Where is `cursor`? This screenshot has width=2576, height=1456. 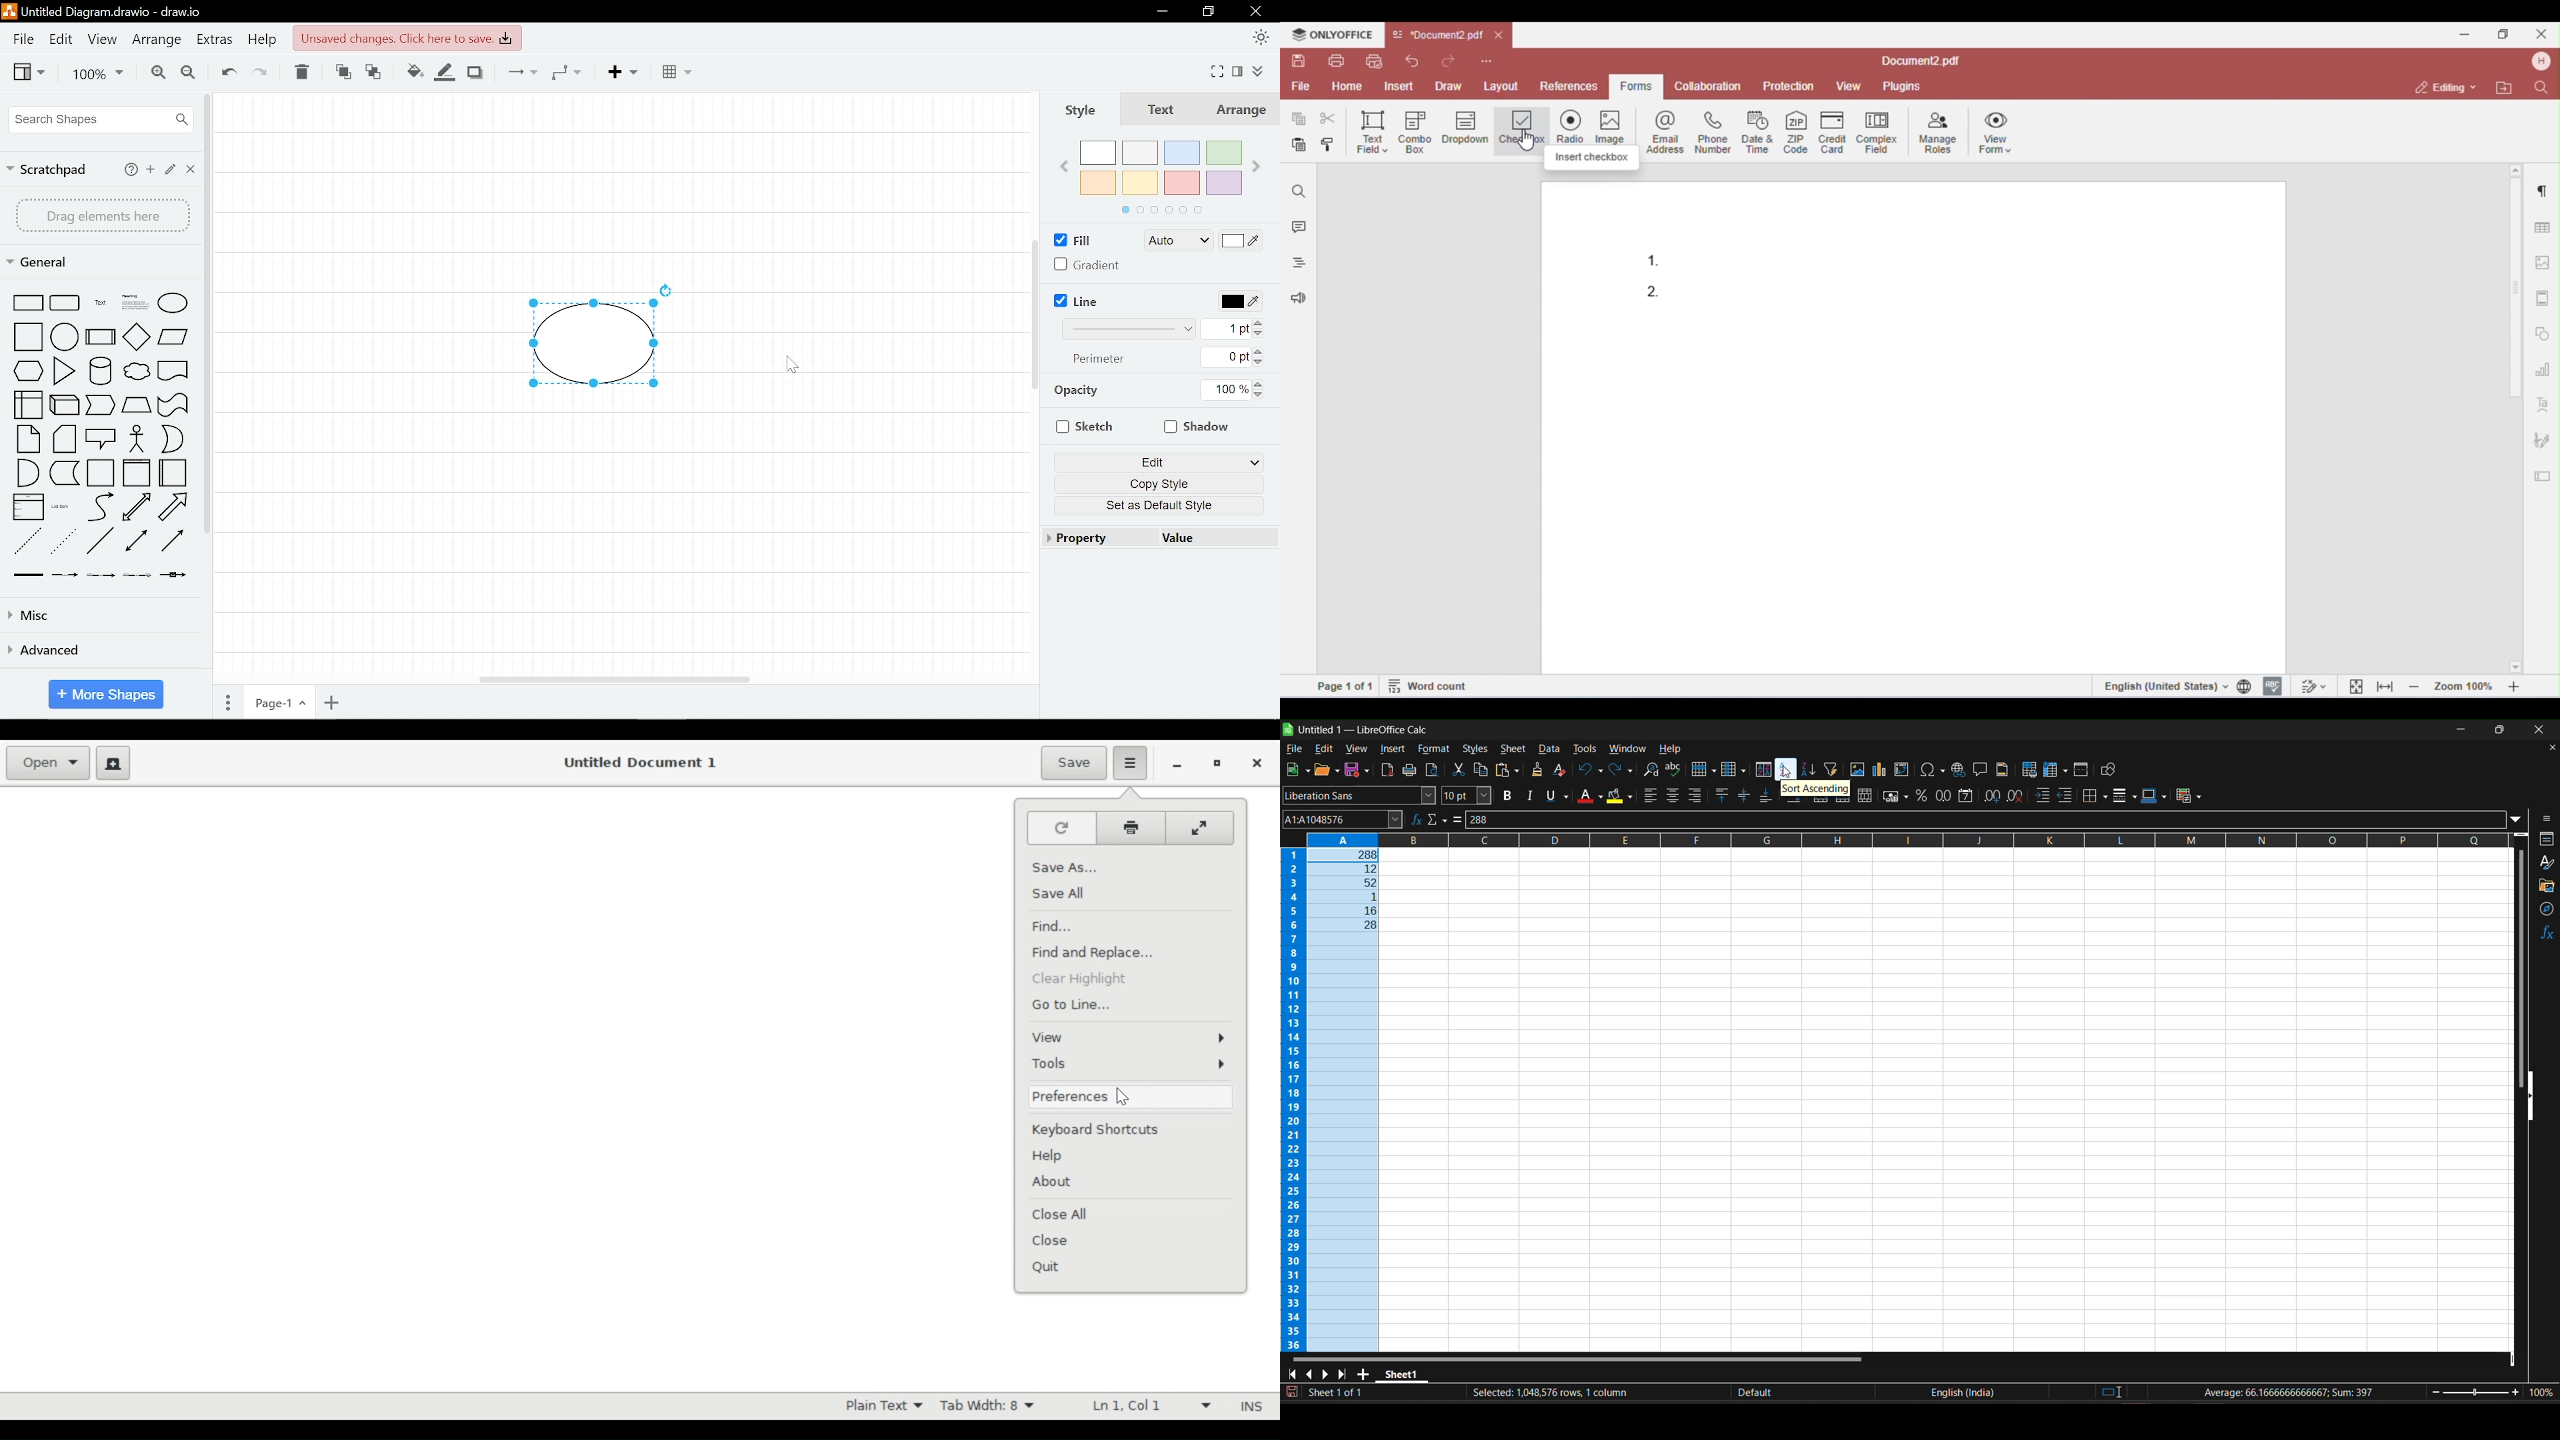
cursor is located at coordinates (1788, 774).